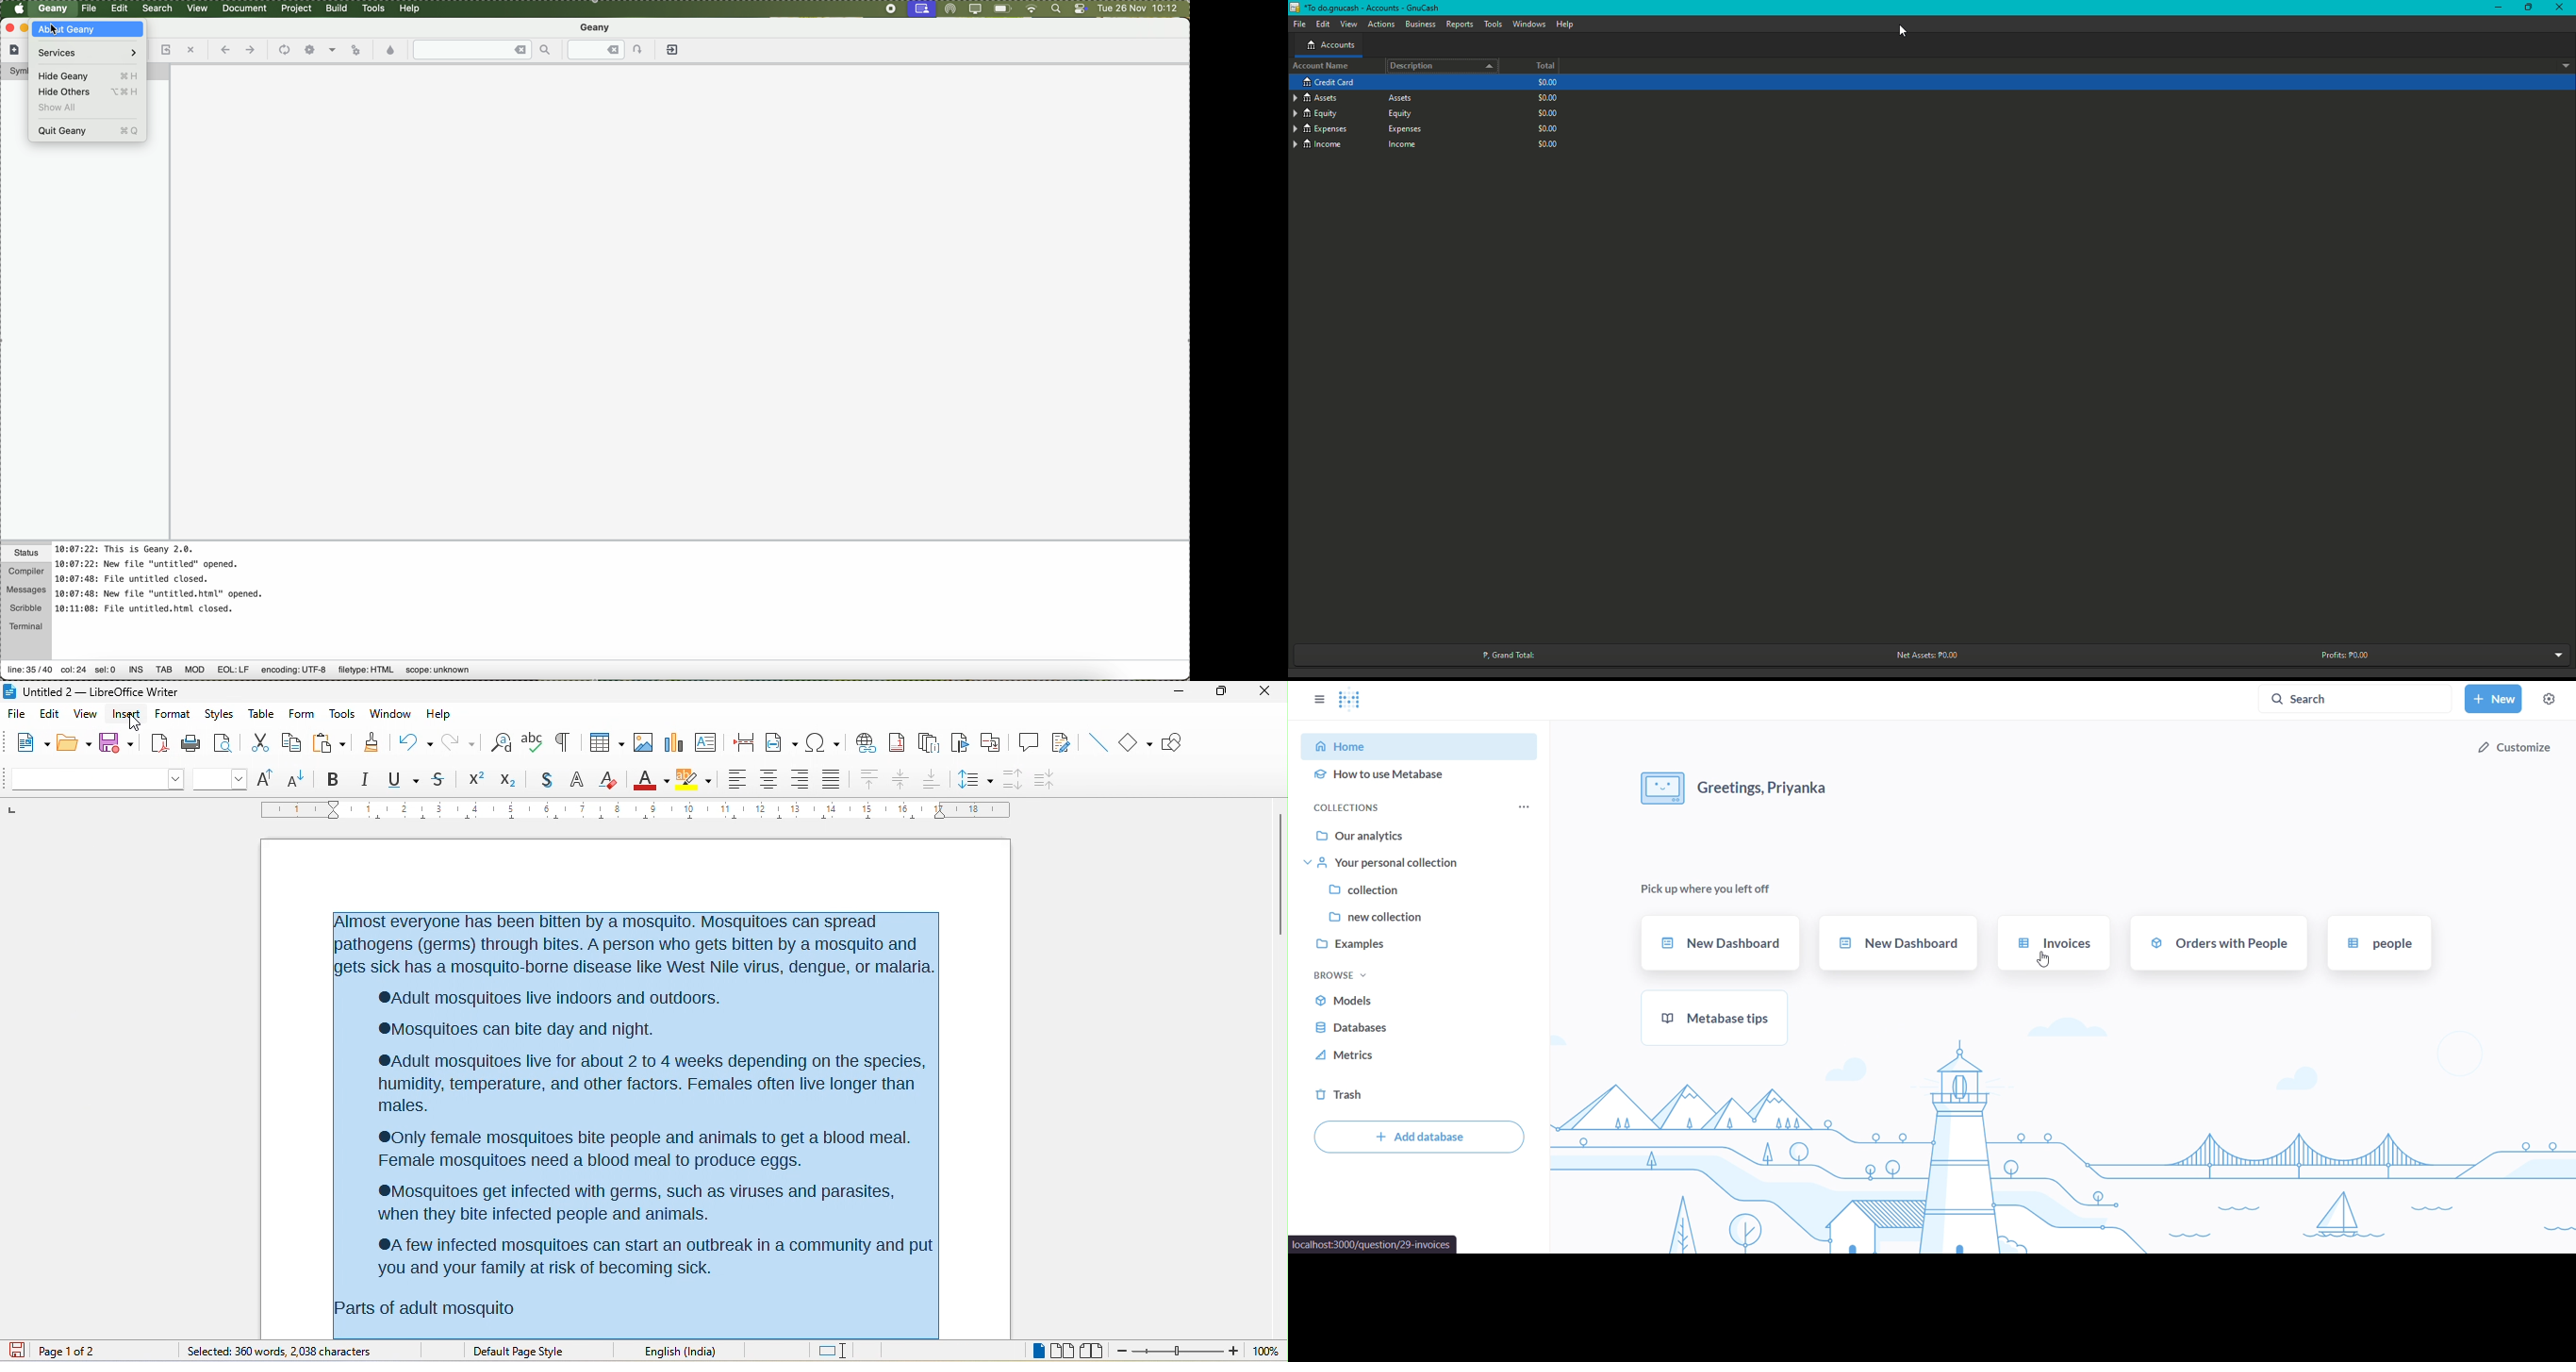 This screenshot has height=1372, width=2576. Describe the element at coordinates (333, 778) in the screenshot. I see `bold` at that location.